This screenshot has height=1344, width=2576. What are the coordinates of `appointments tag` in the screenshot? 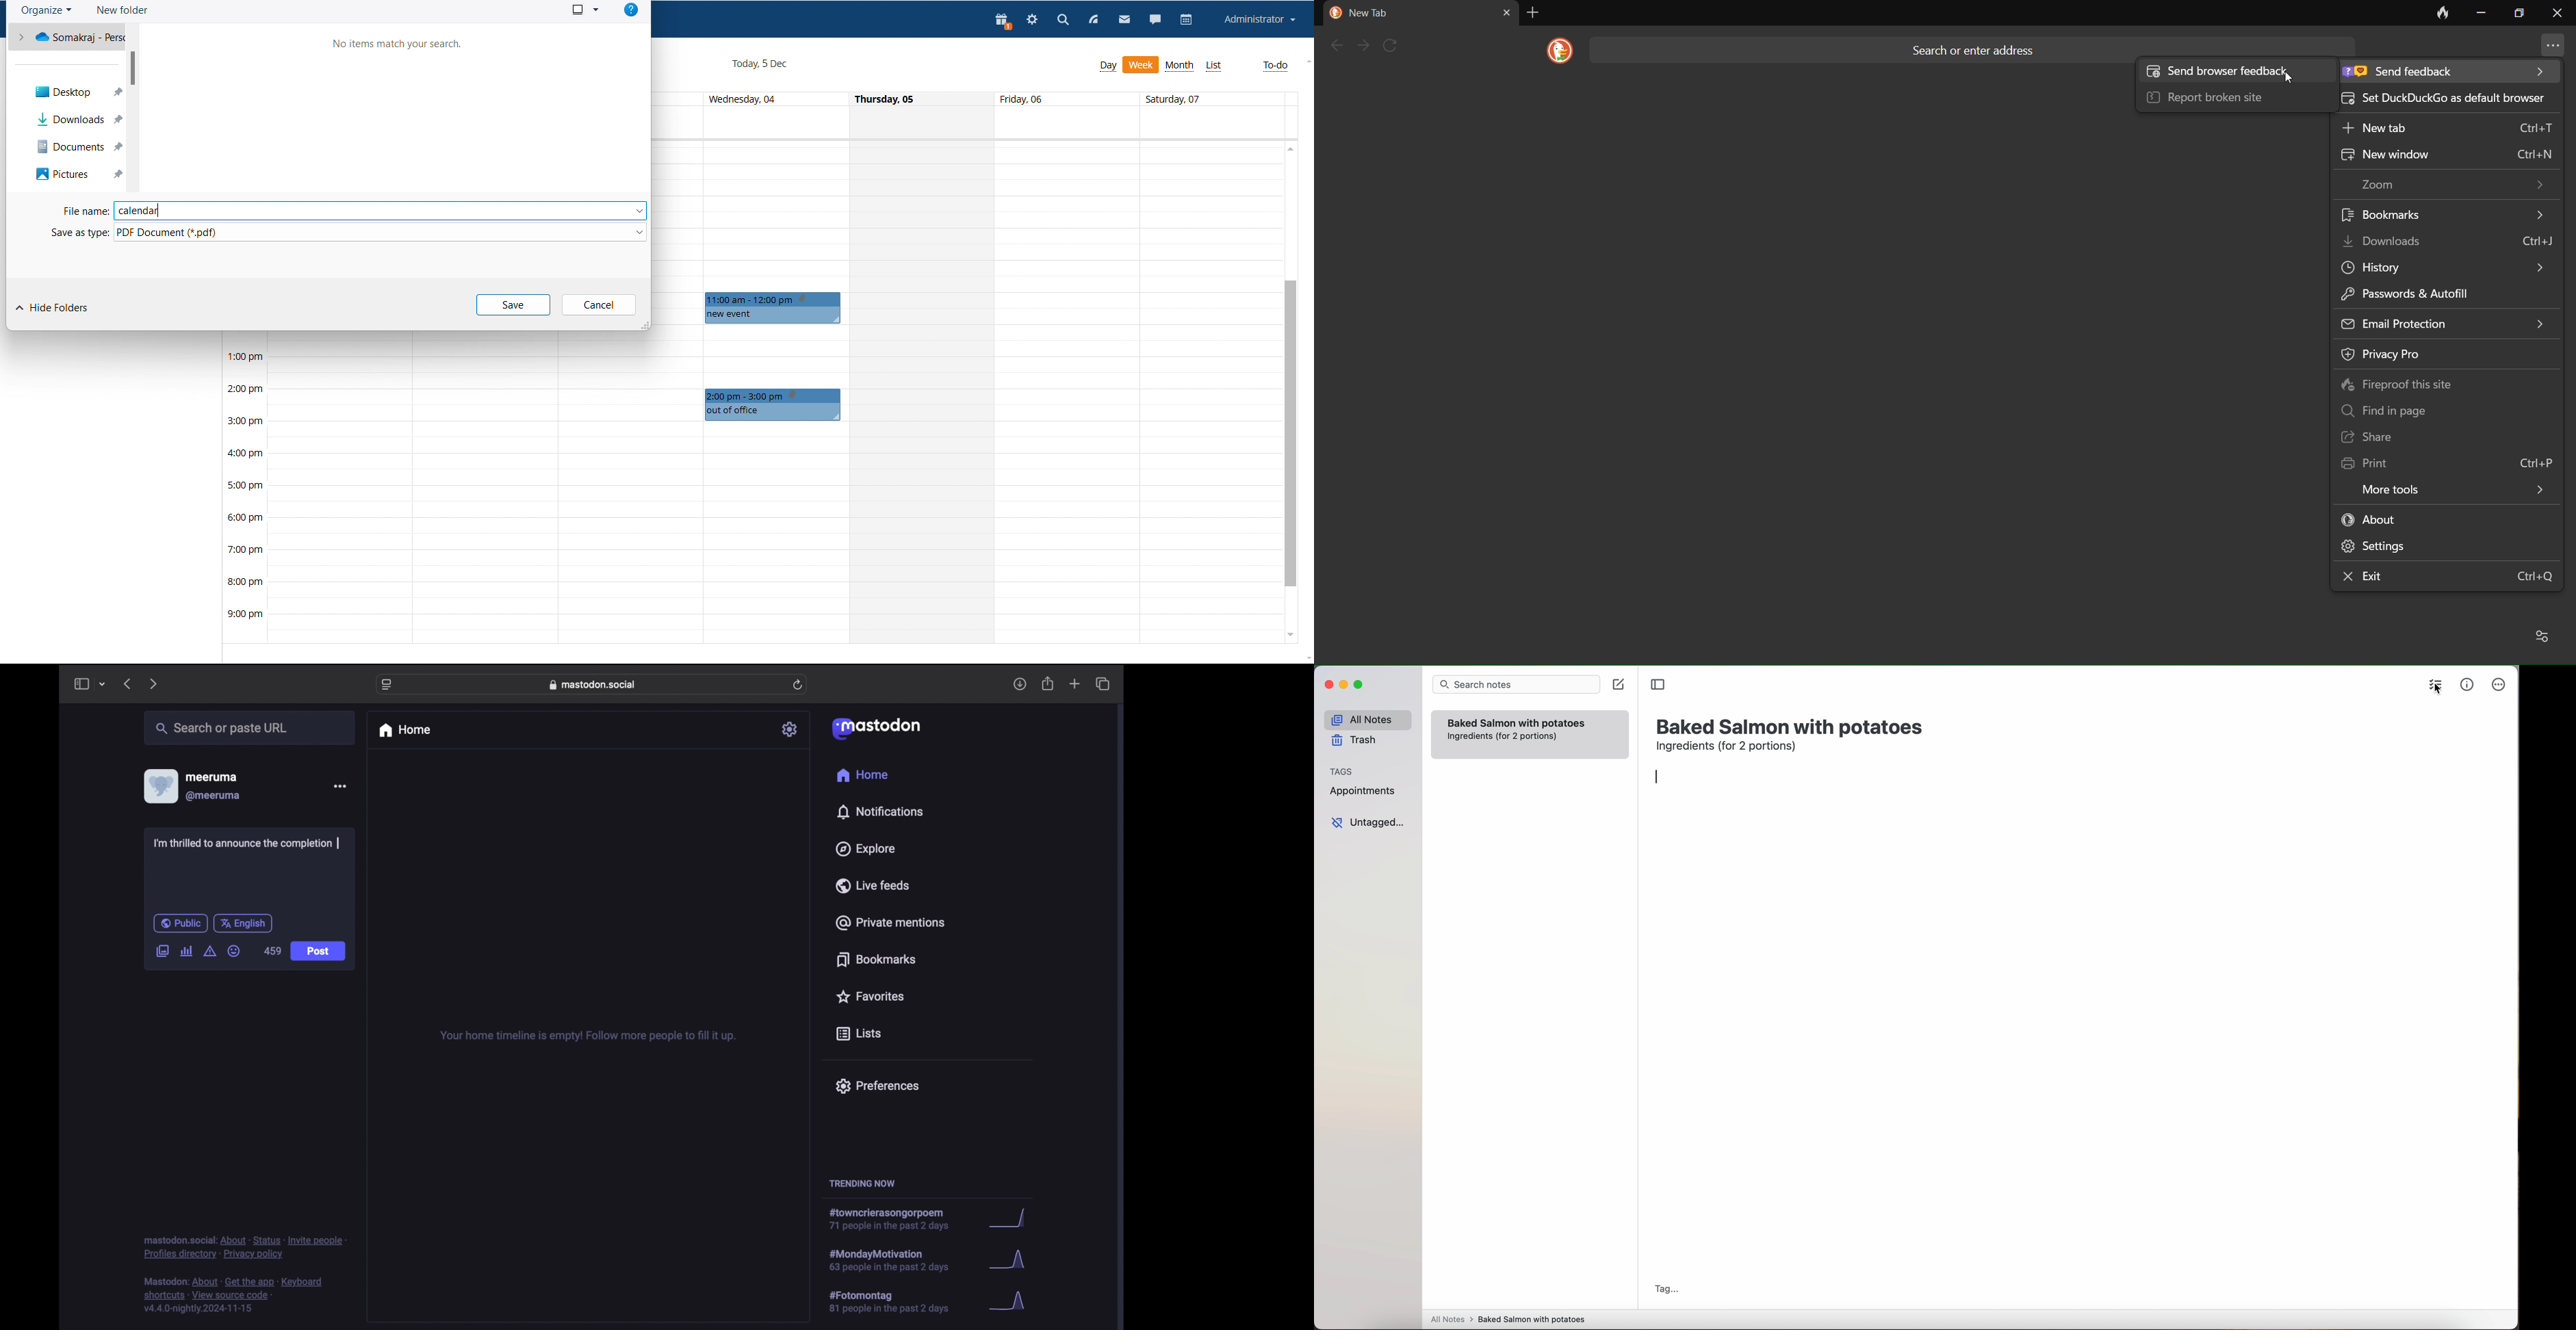 It's located at (1364, 789).